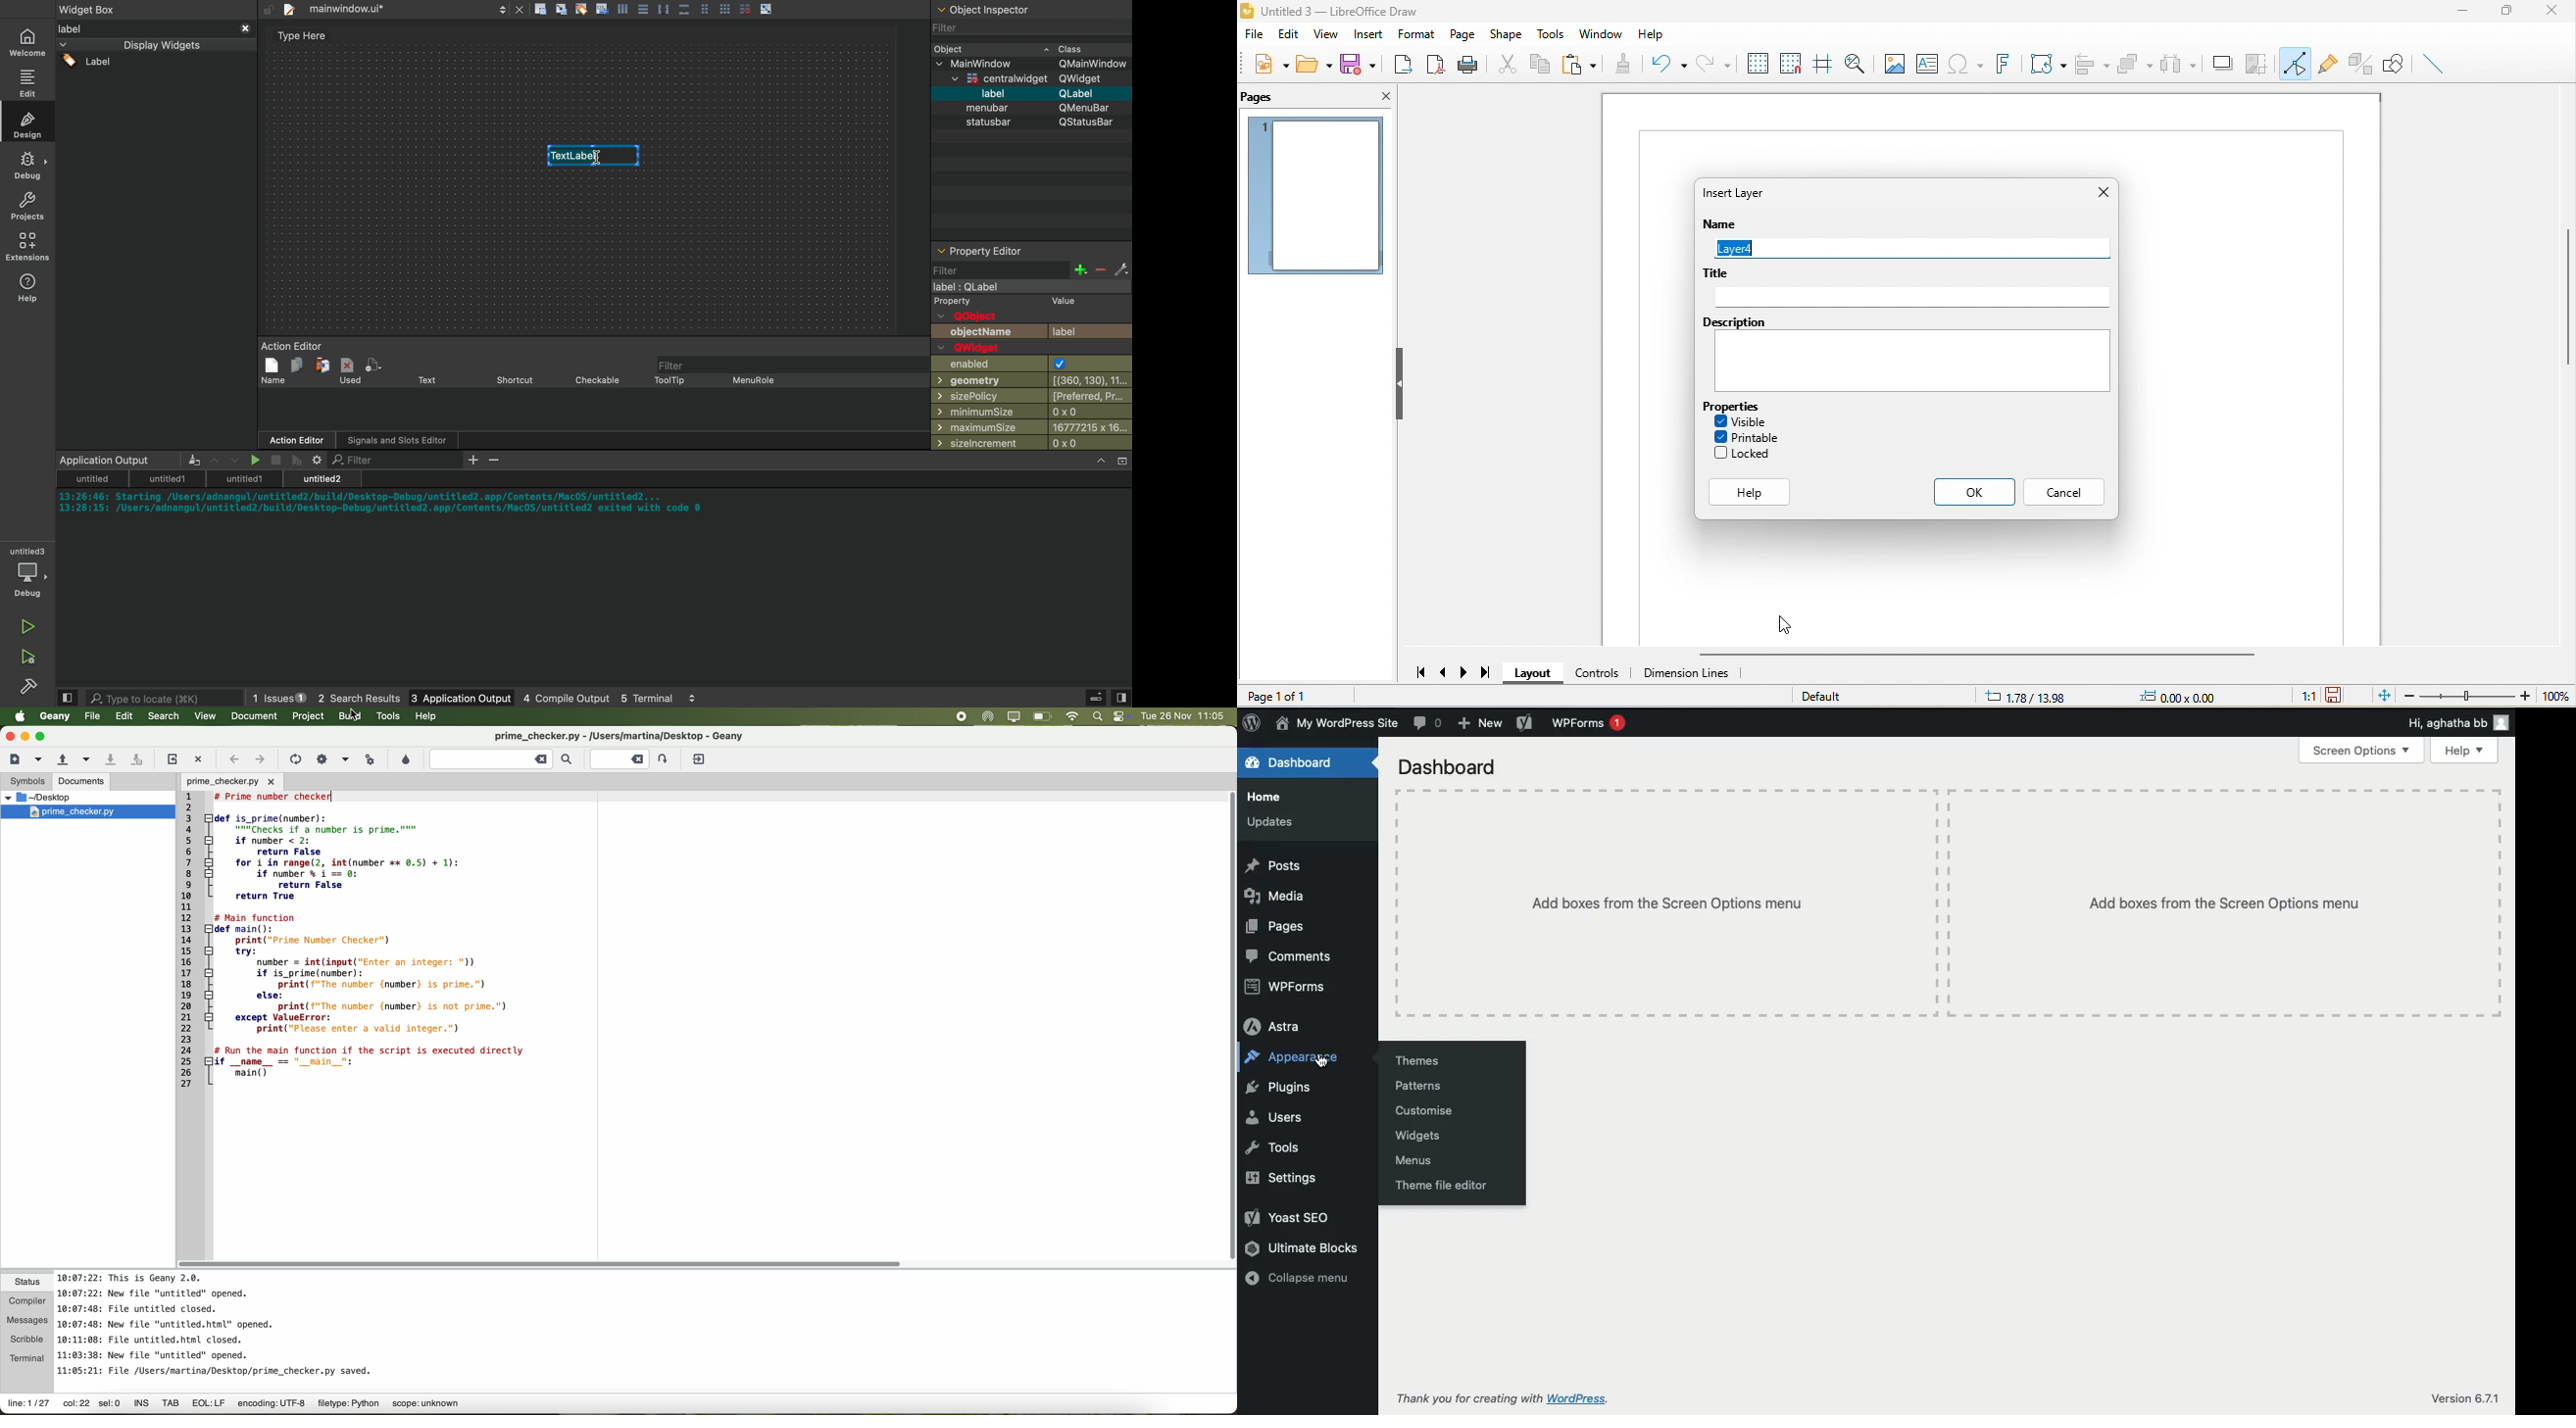 The width and height of the screenshot is (2576, 1428). I want to click on title, so click(1343, 10).